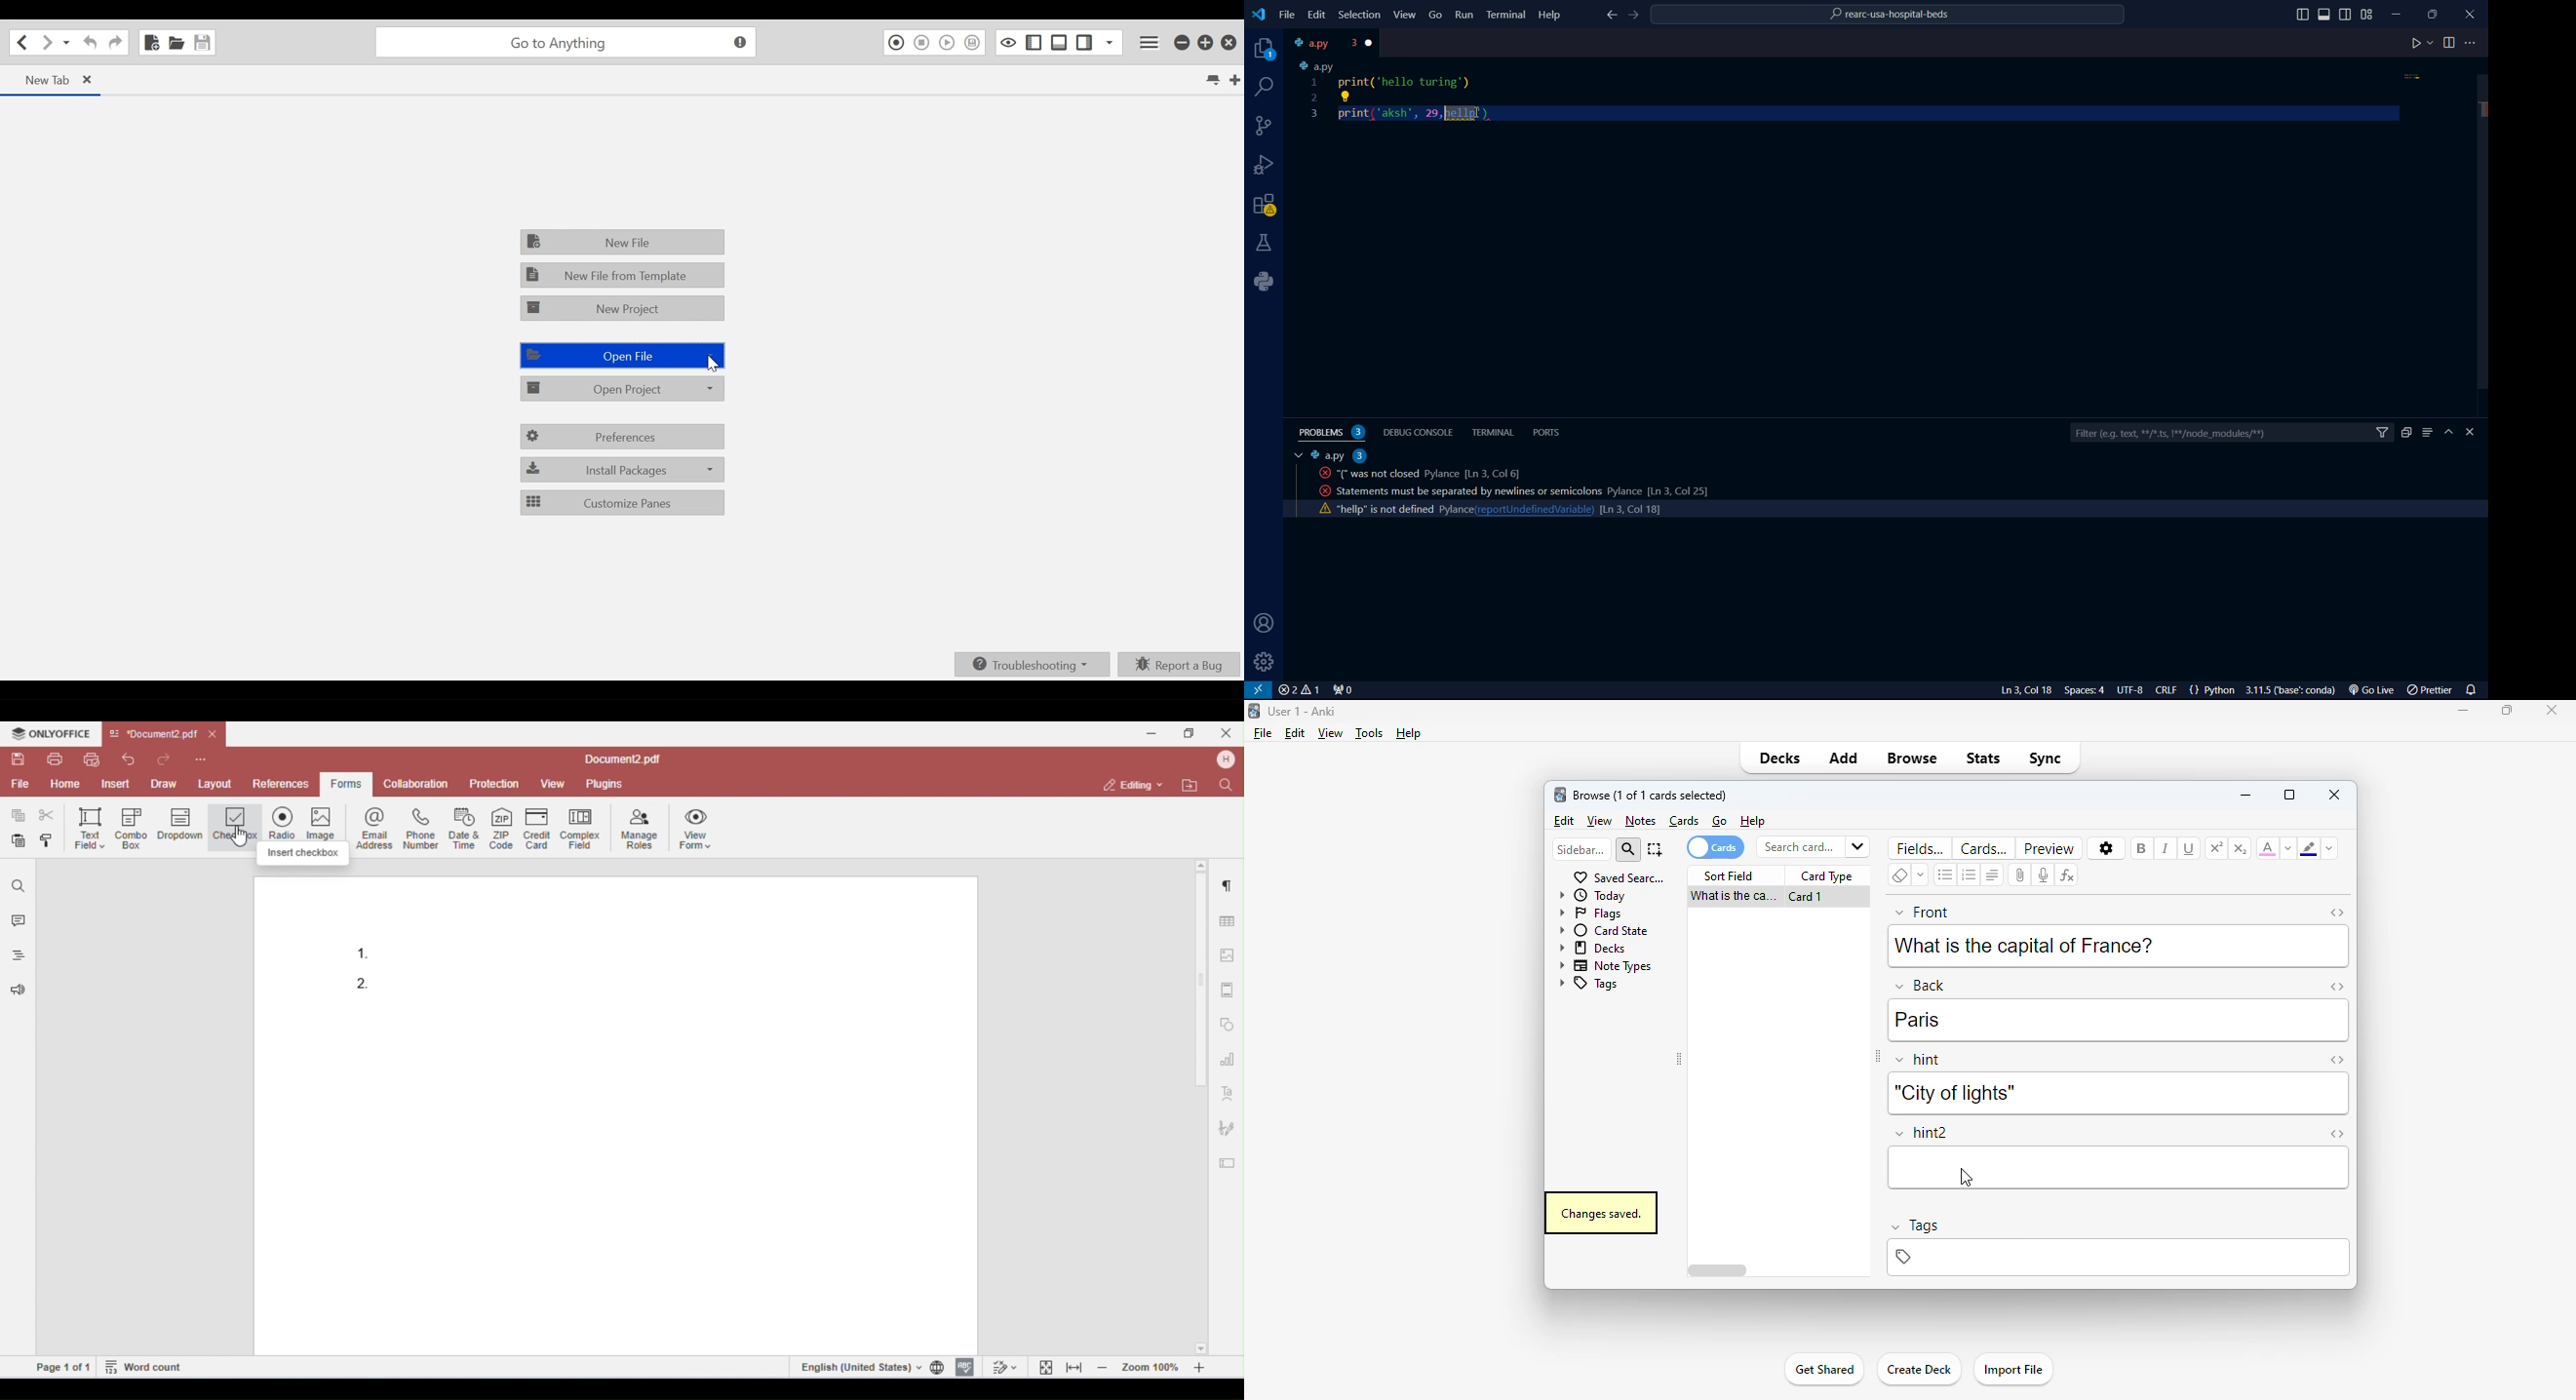 Image resolution: width=2576 pixels, height=1400 pixels. What do you see at coordinates (2472, 43) in the screenshot?
I see `more options` at bounding box center [2472, 43].